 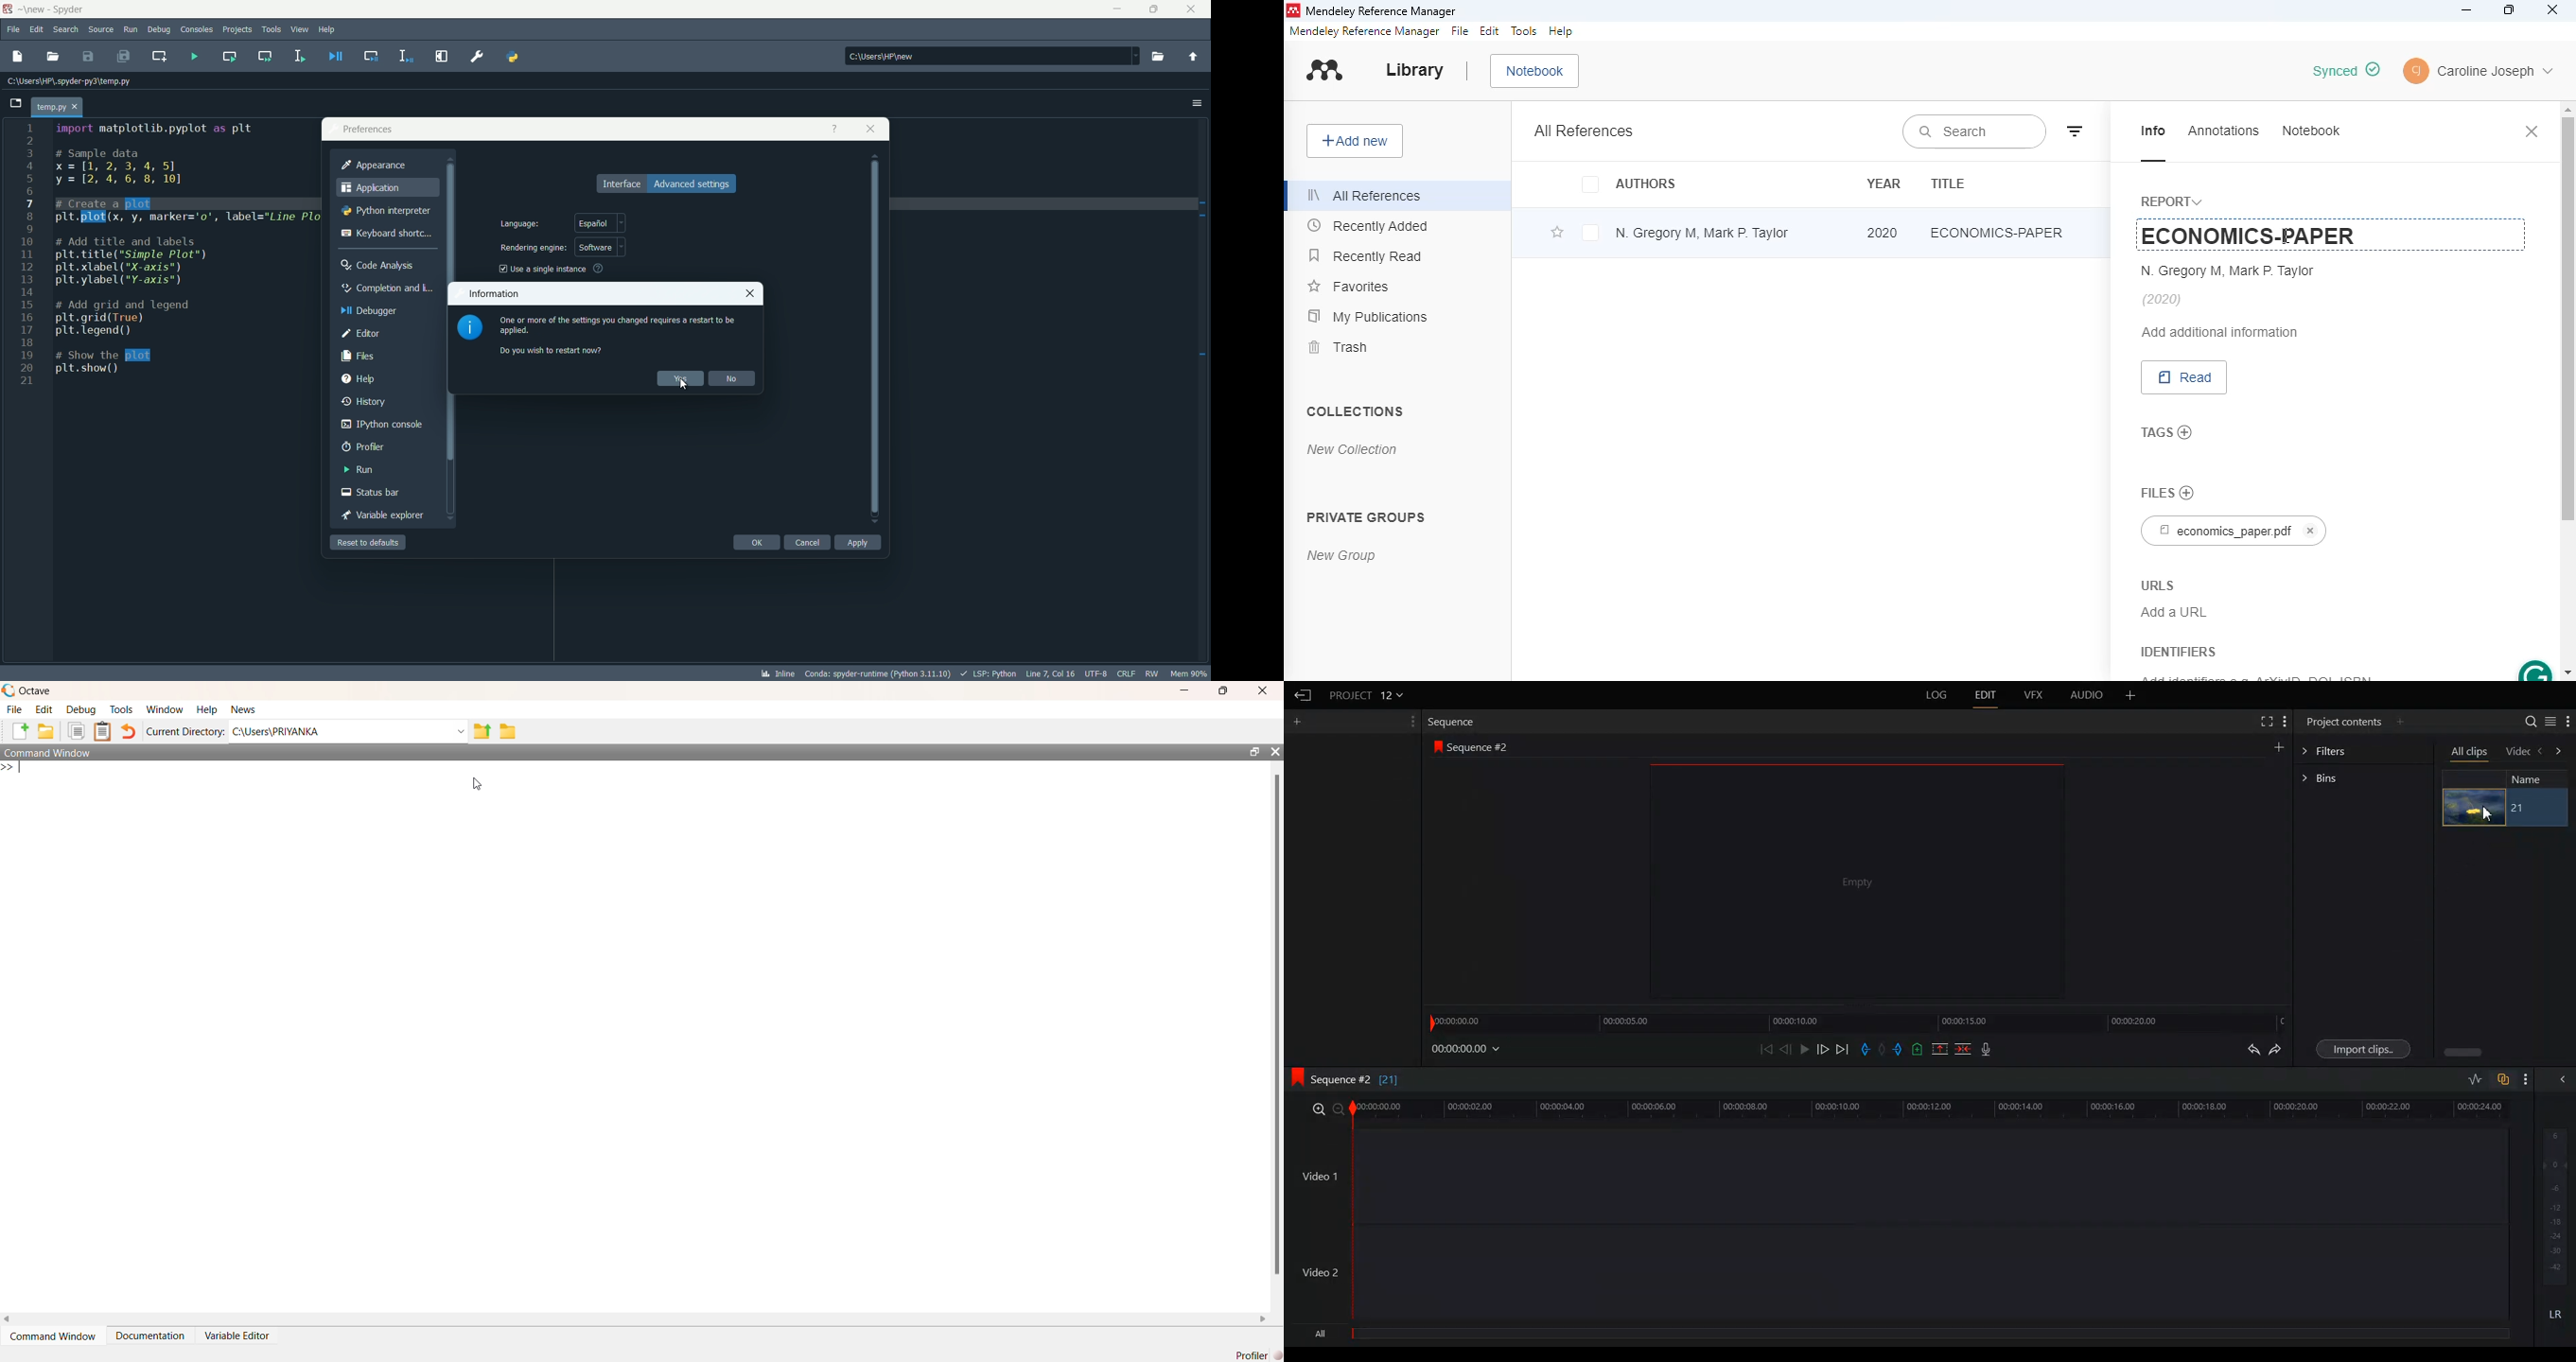 I want to click on Delete/Cut, so click(x=1964, y=1049).